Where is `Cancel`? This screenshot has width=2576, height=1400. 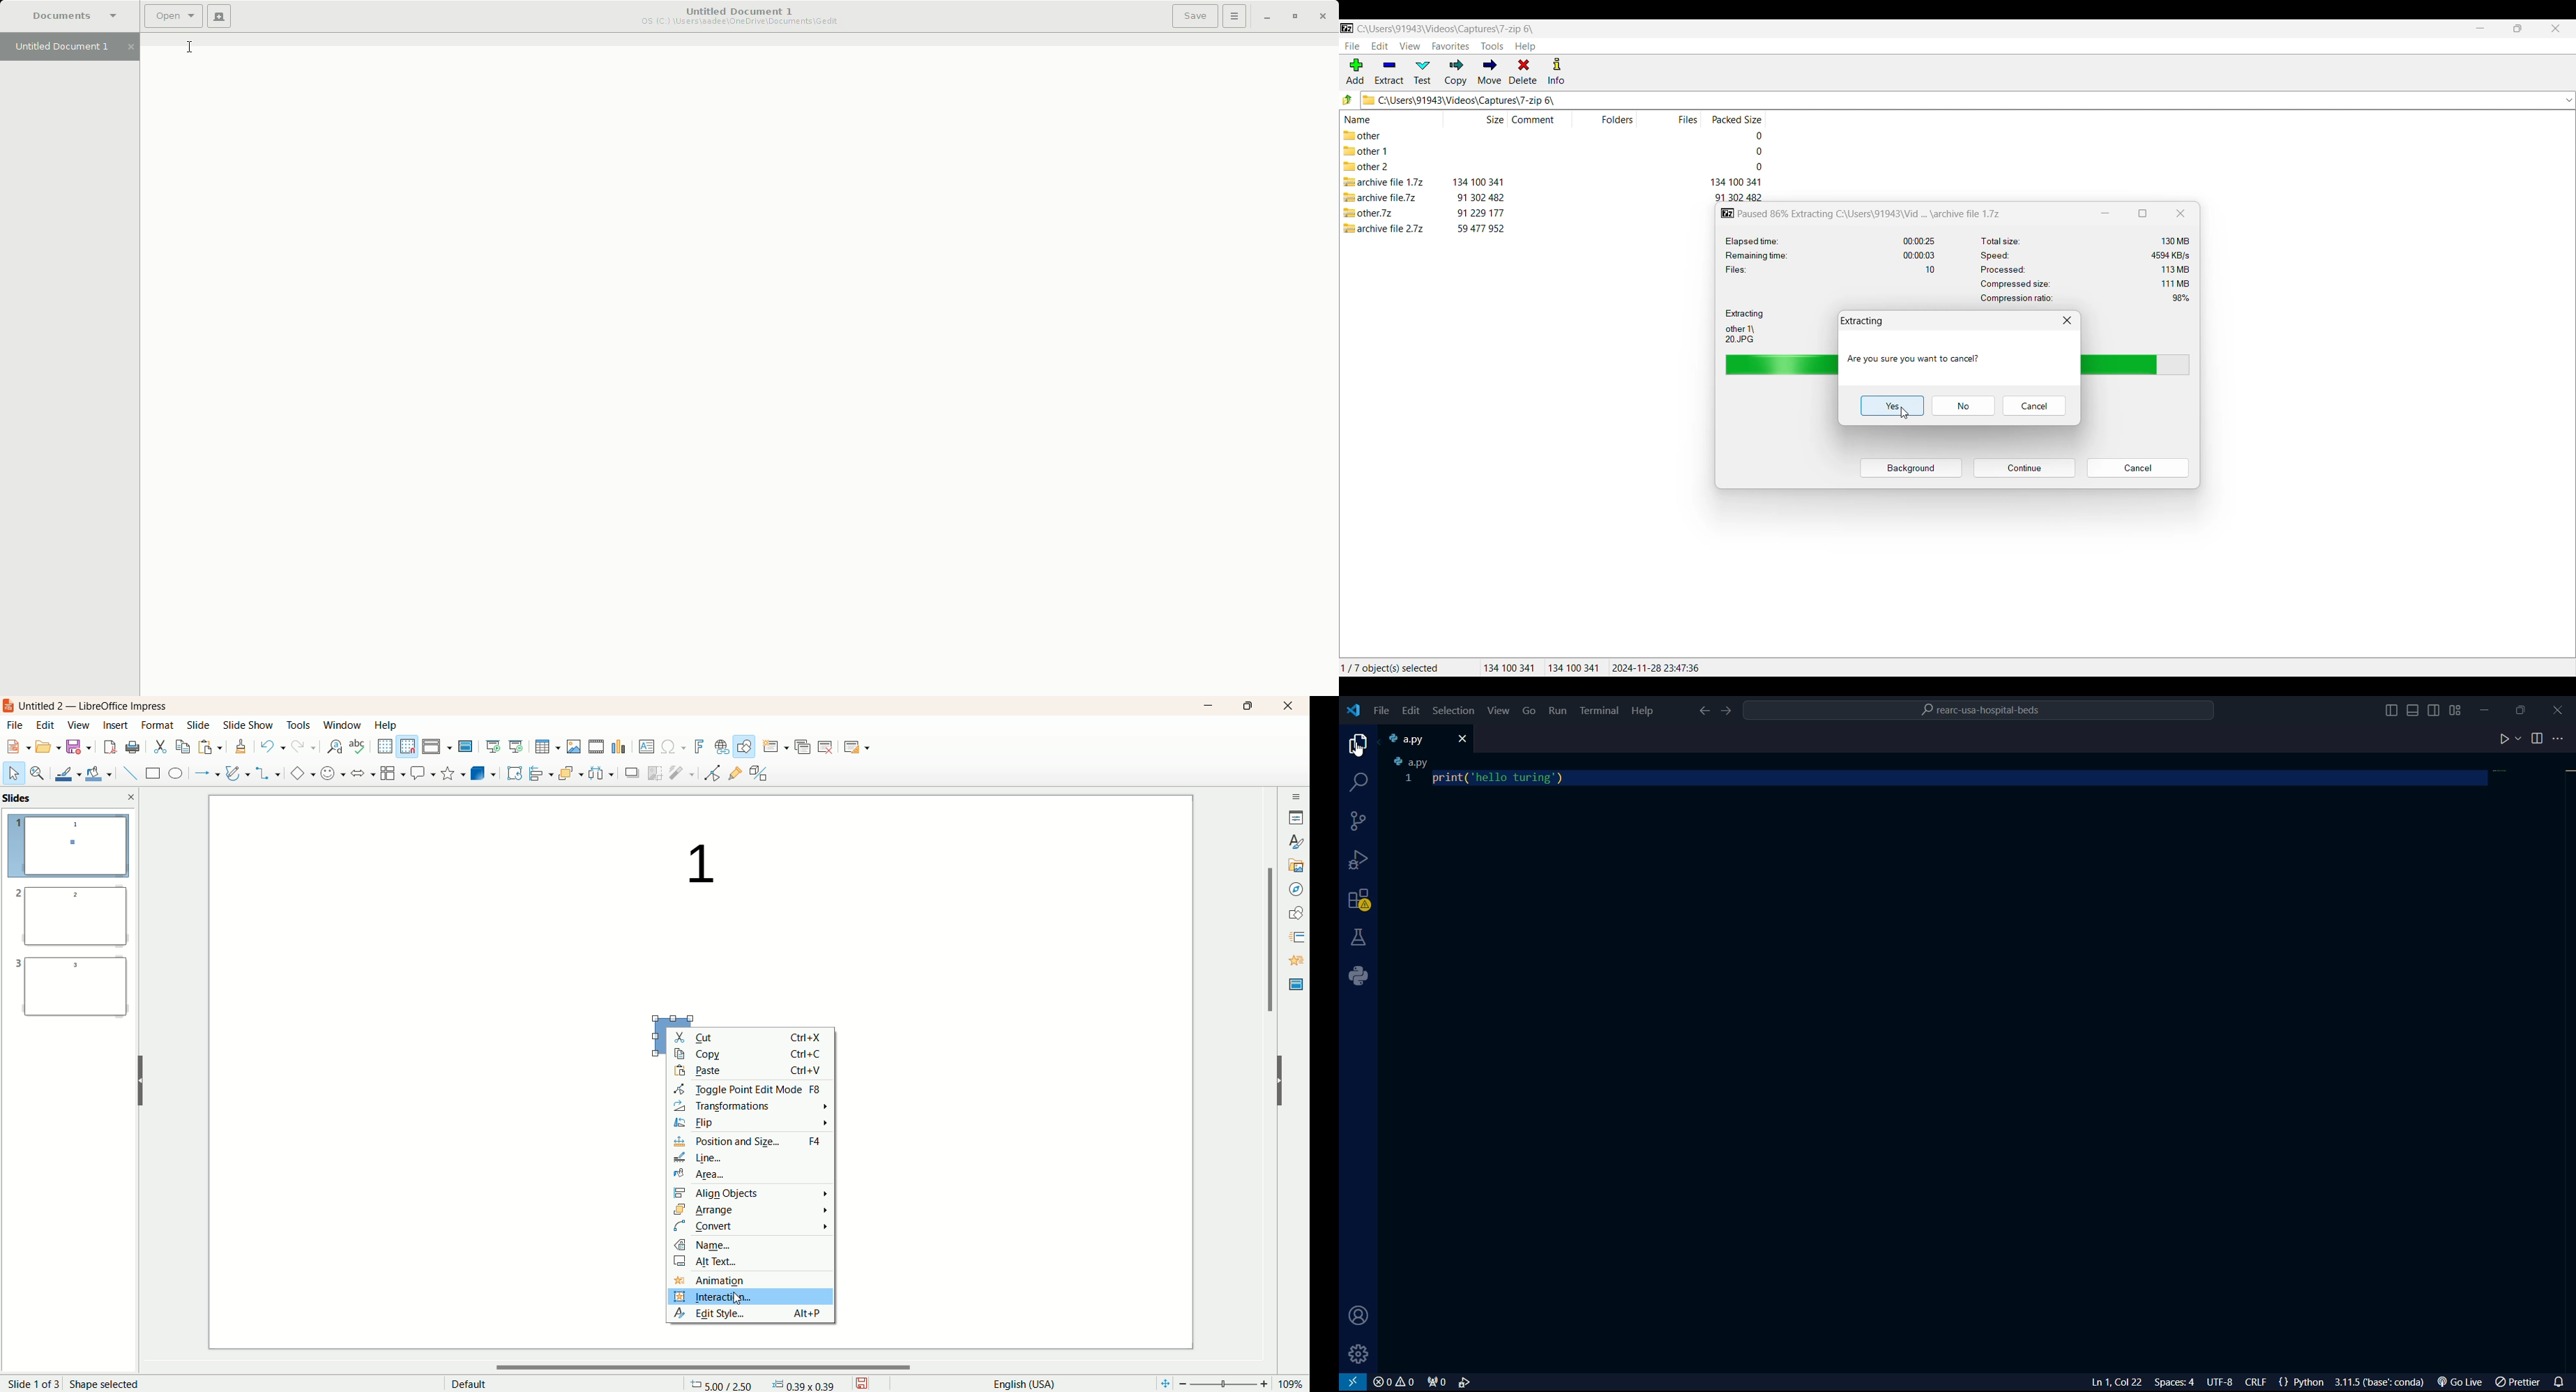
Cancel is located at coordinates (2034, 405).